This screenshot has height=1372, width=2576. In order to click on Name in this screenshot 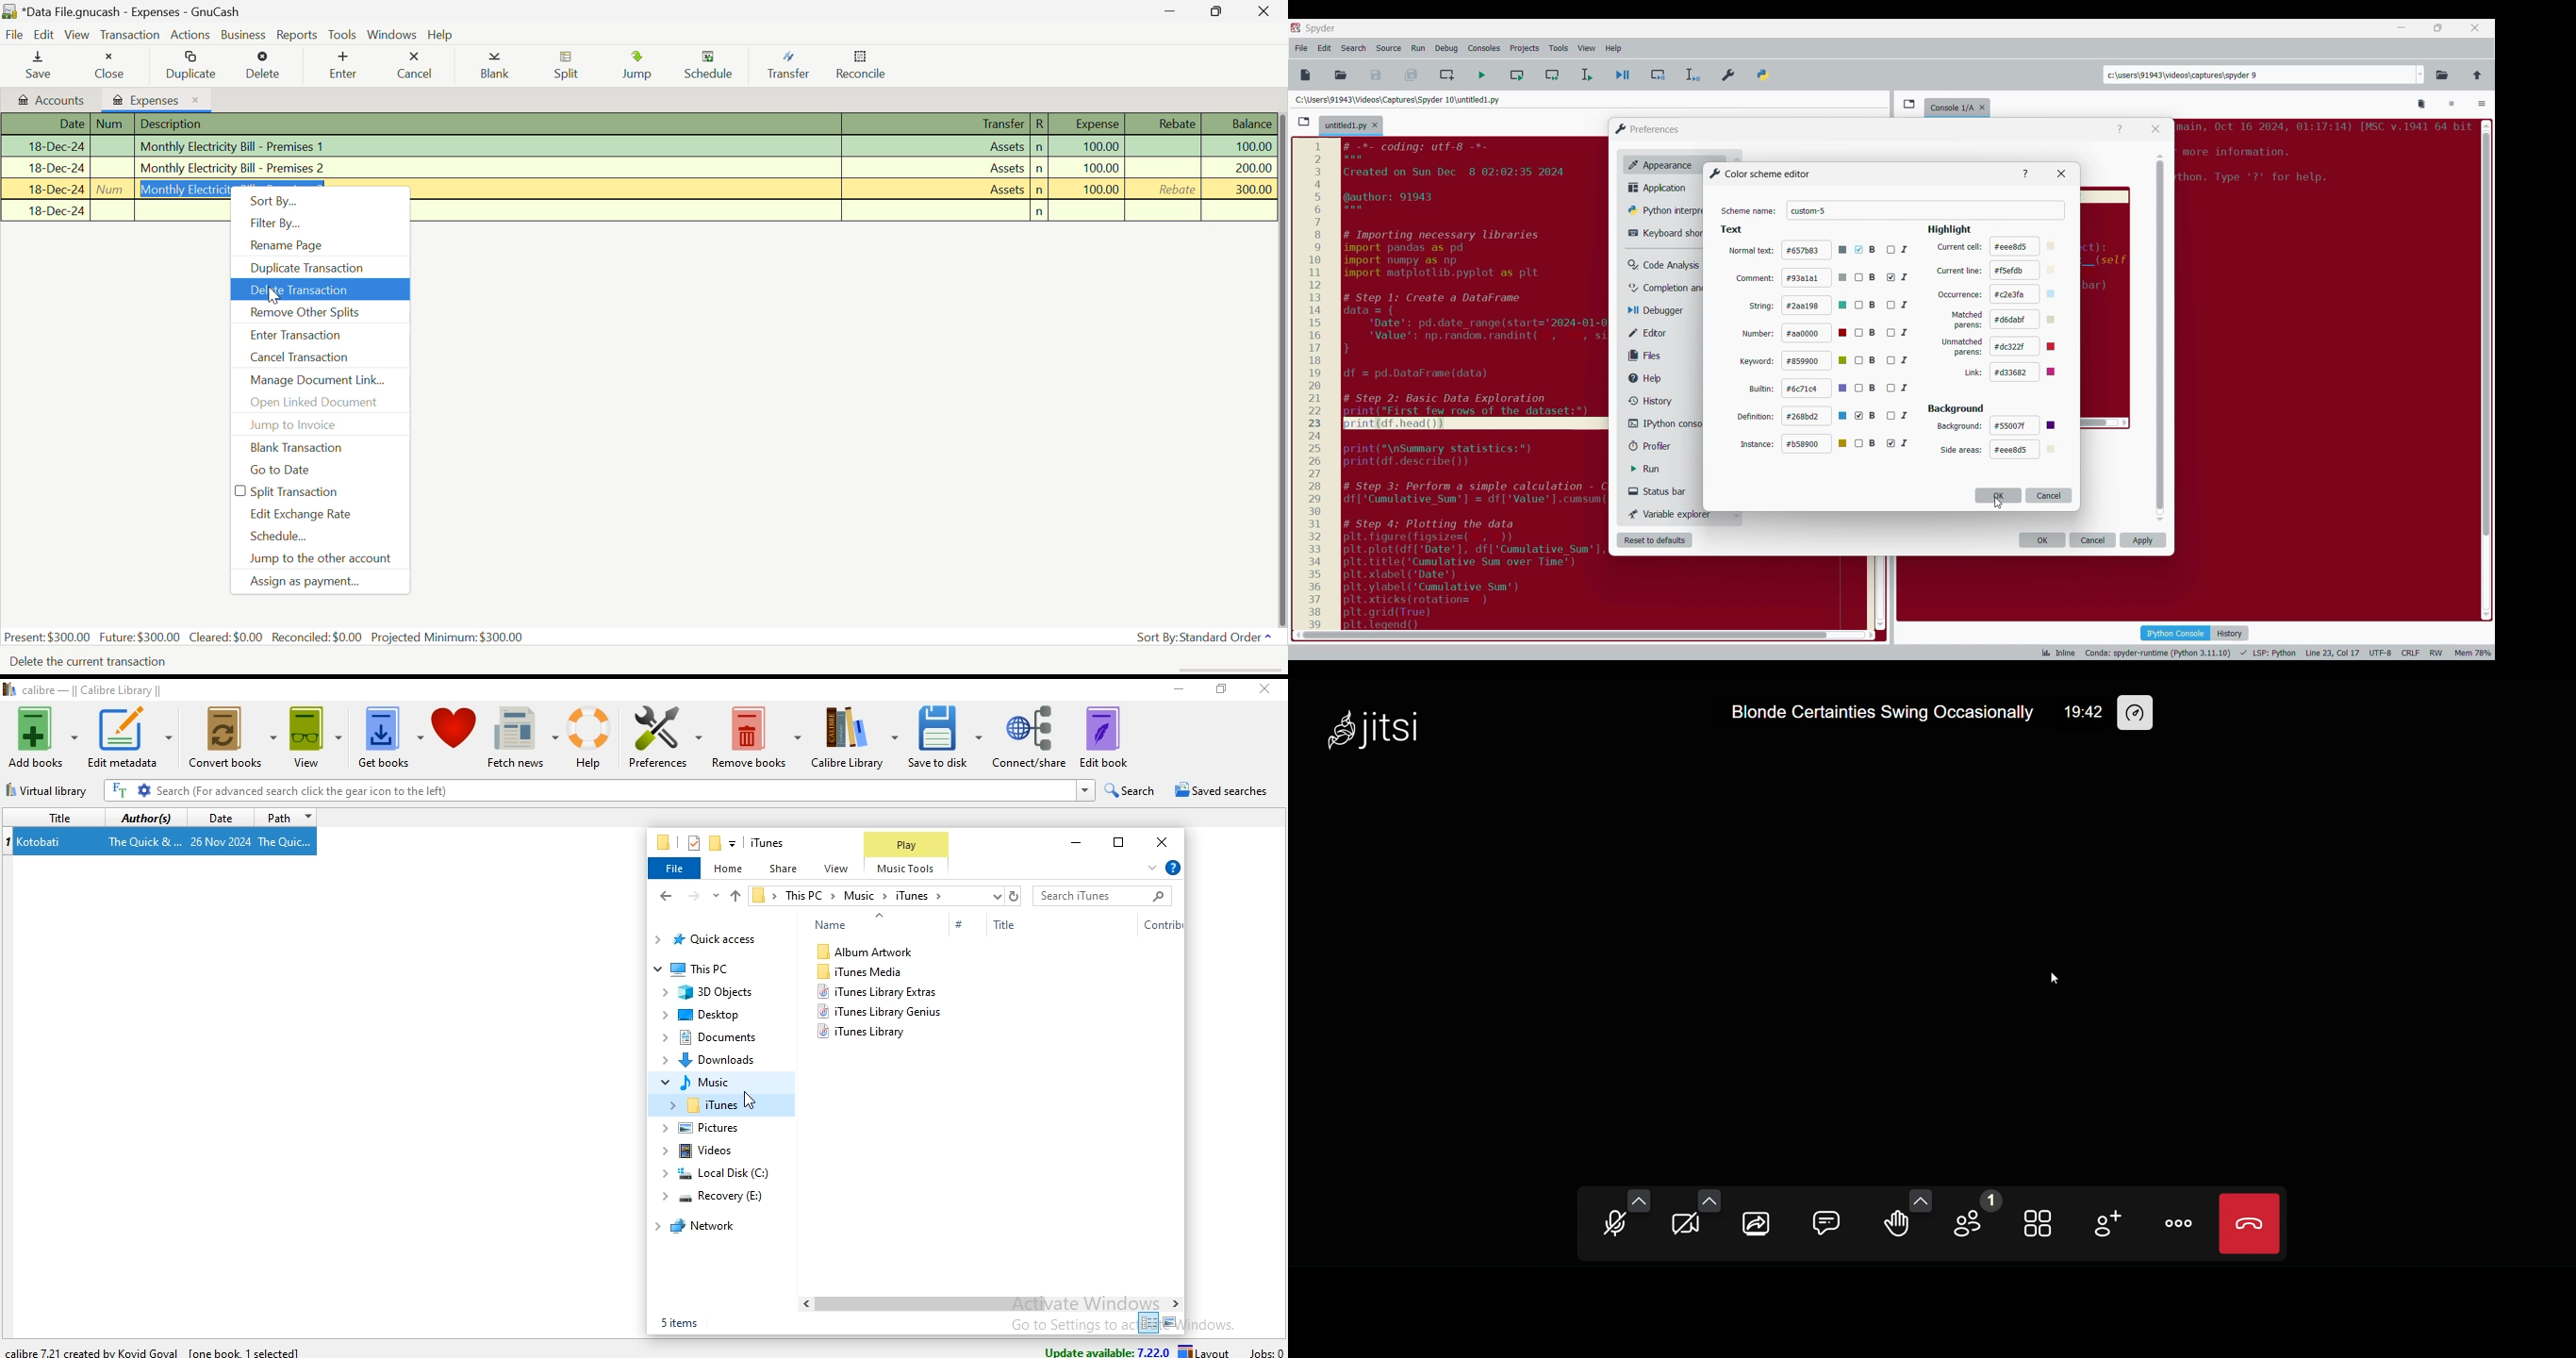, I will do `click(827, 925)`.